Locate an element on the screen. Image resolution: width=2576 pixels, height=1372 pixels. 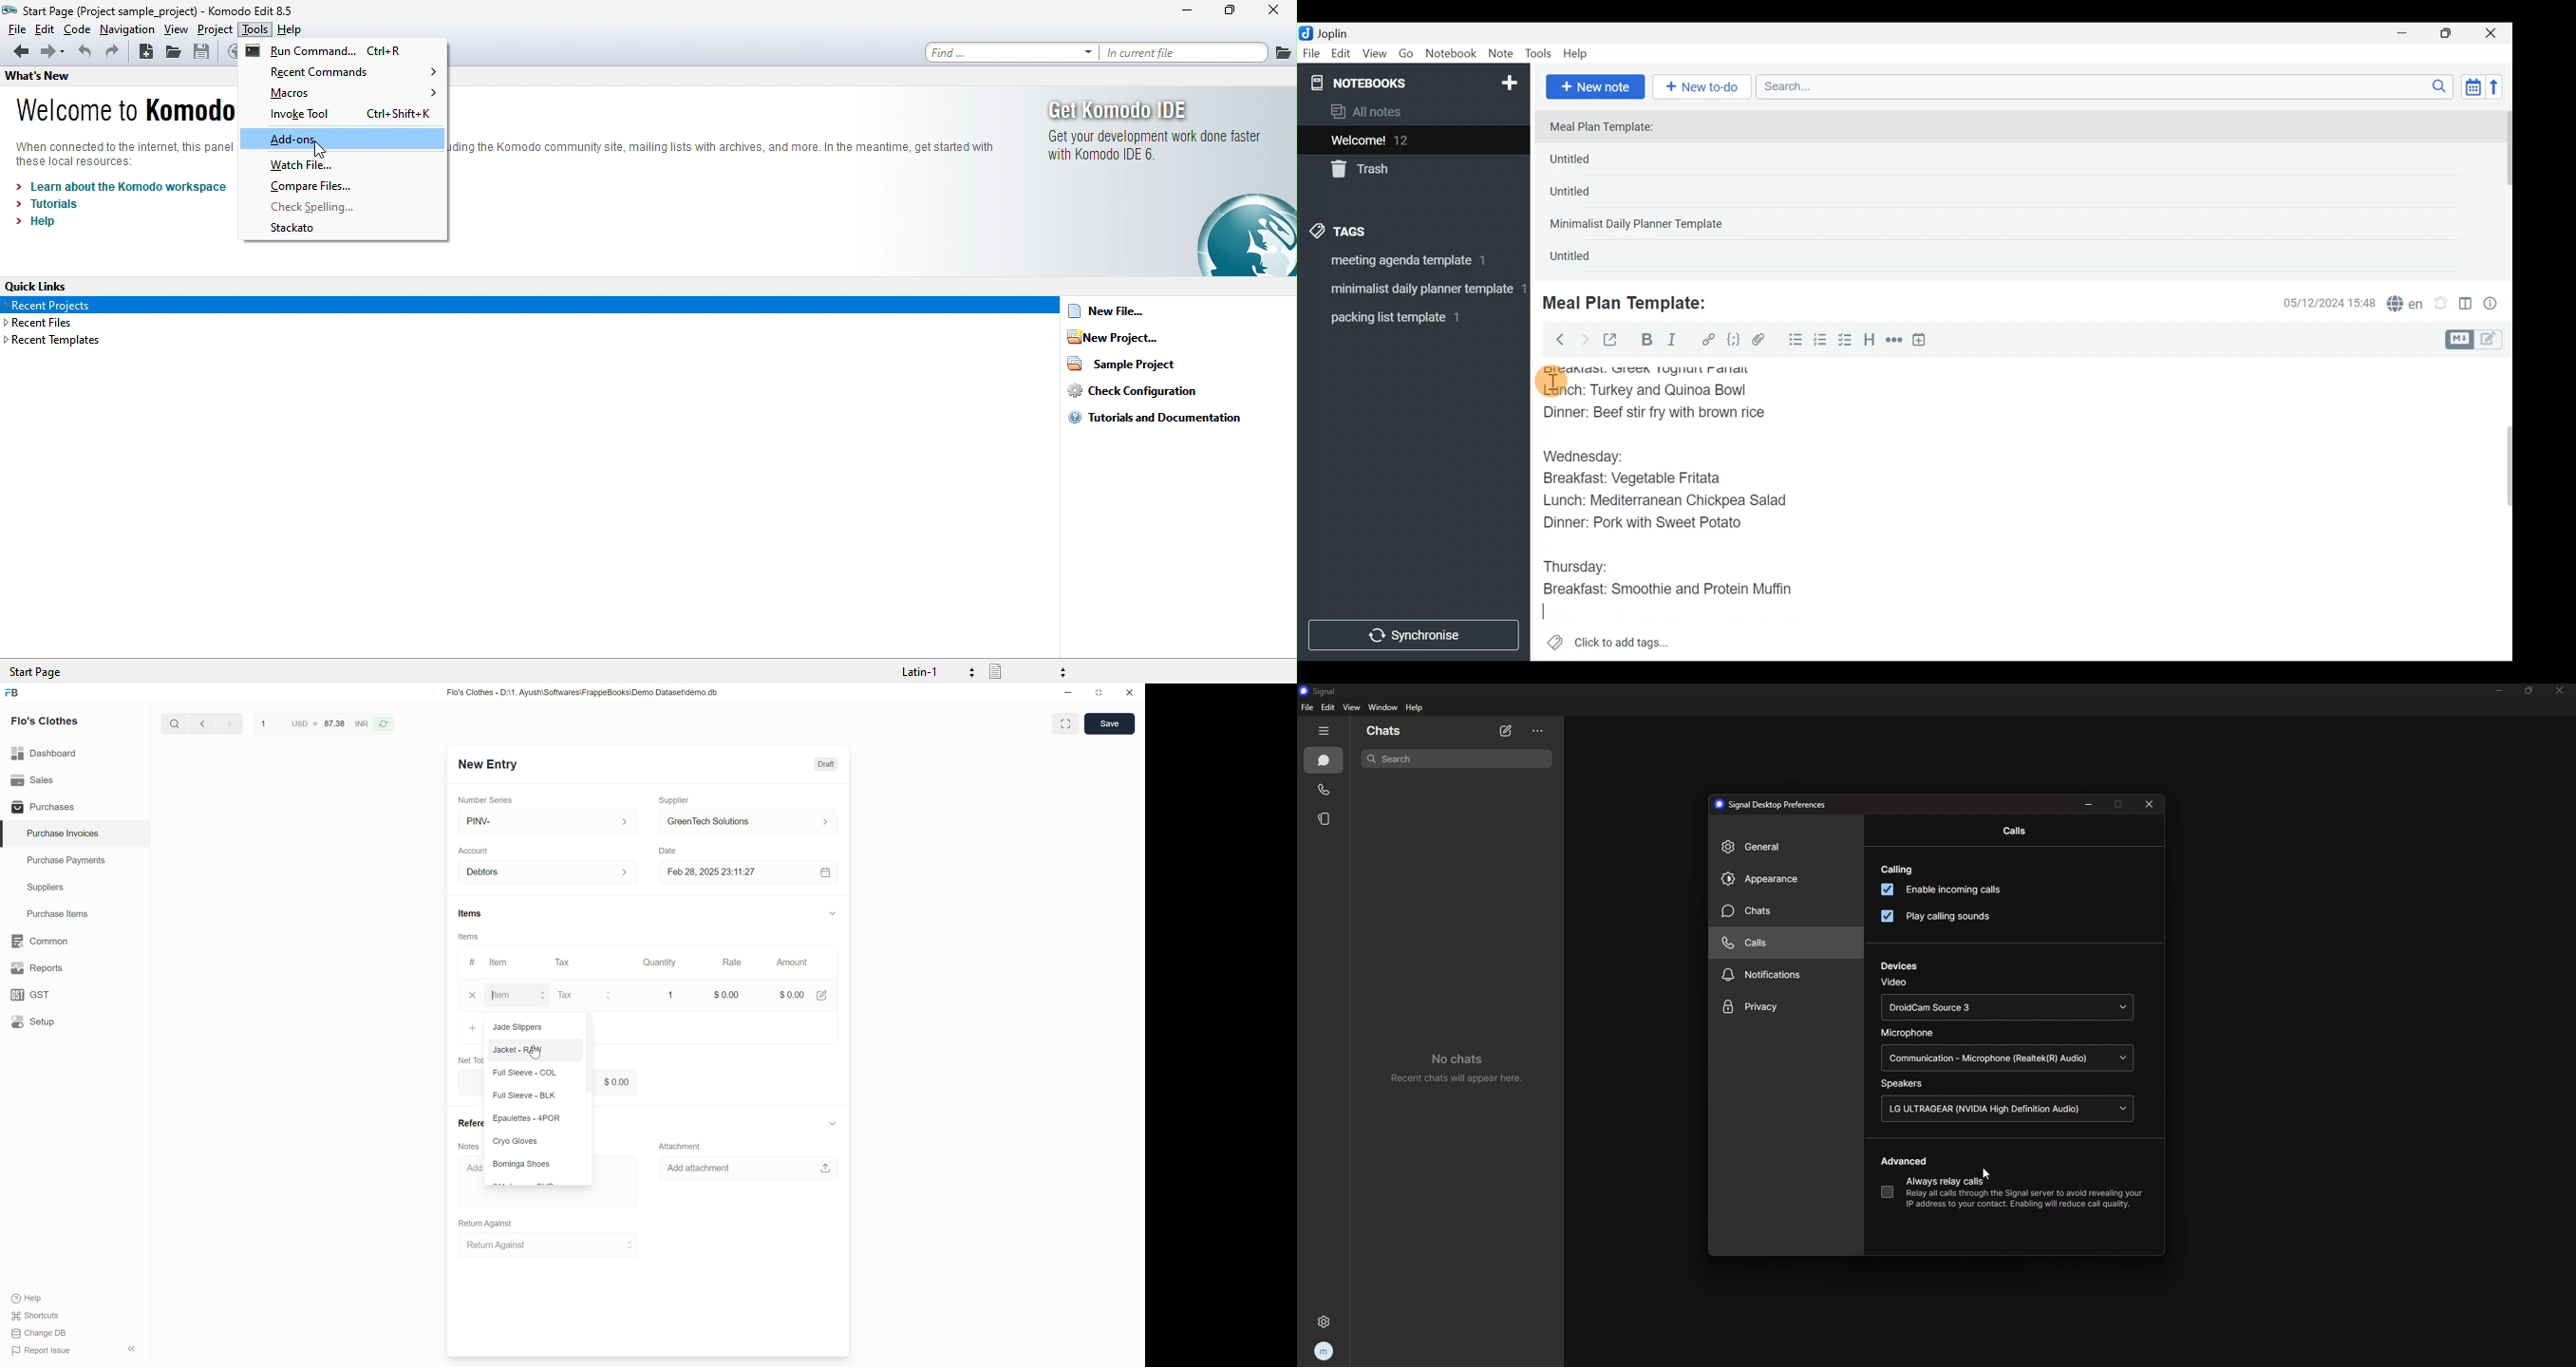
Code is located at coordinates (1732, 339).